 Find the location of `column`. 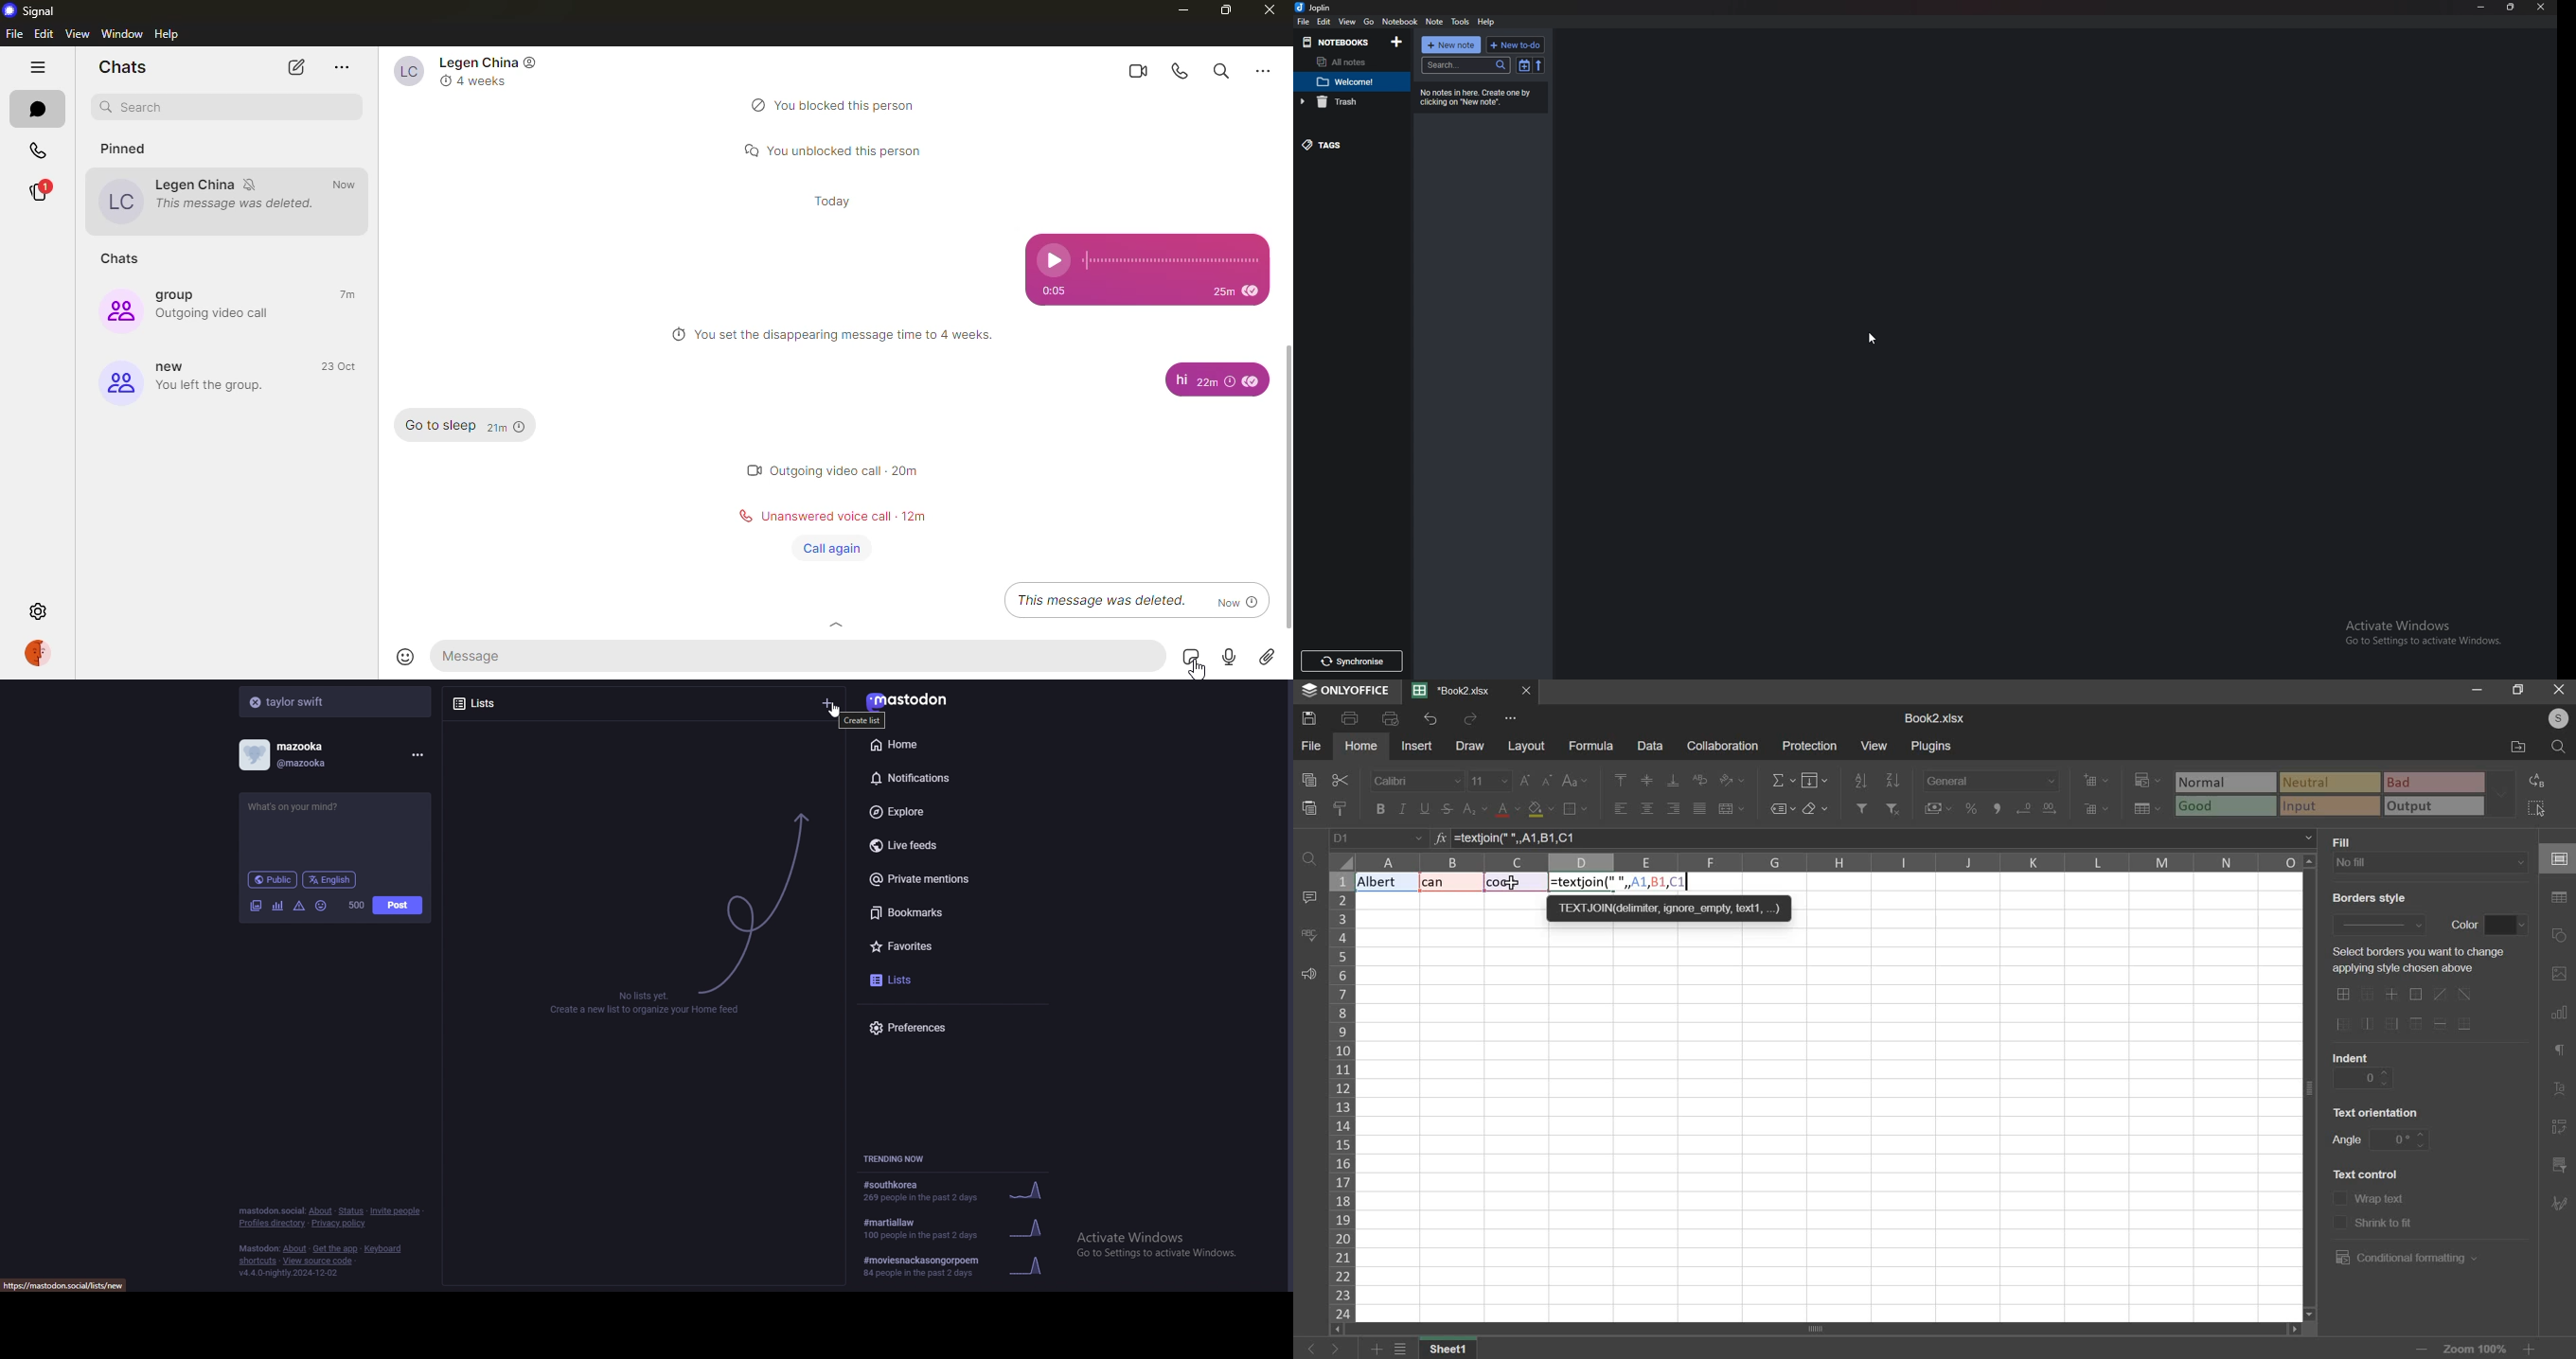

column is located at coordinates (1341, 1096).